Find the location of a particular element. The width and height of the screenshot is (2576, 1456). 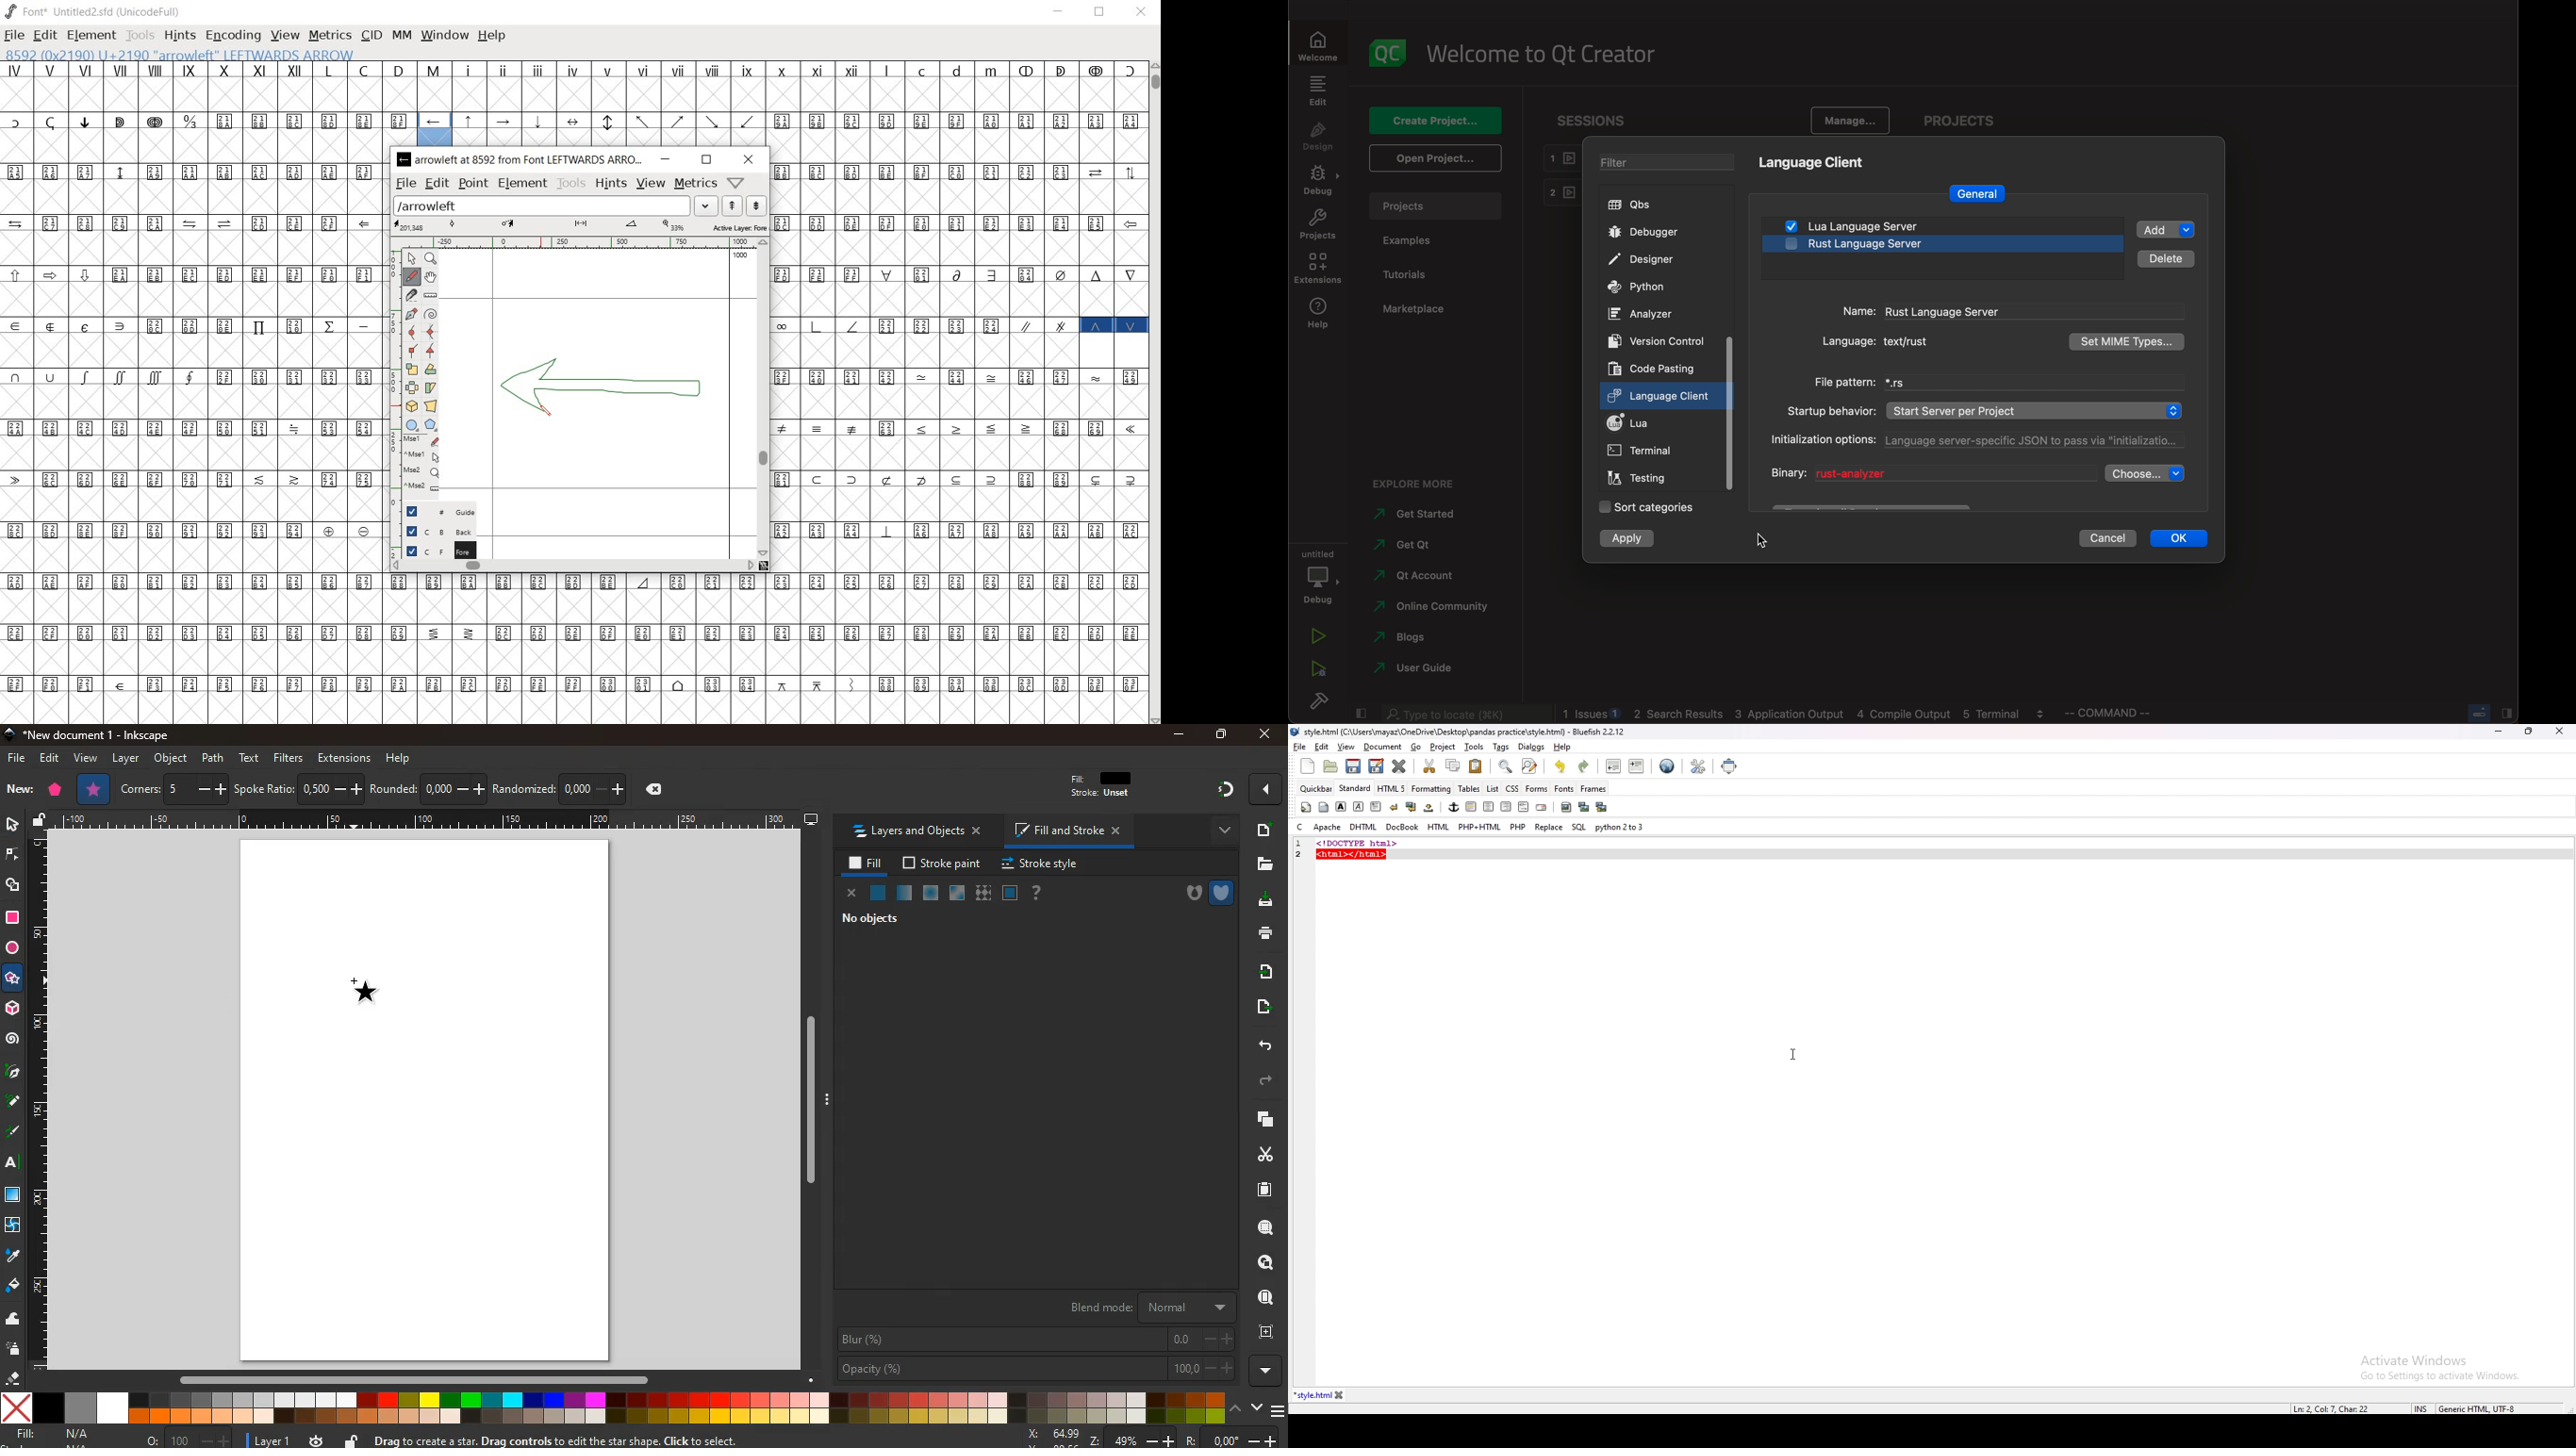

square is located at coordinates (14, 919).